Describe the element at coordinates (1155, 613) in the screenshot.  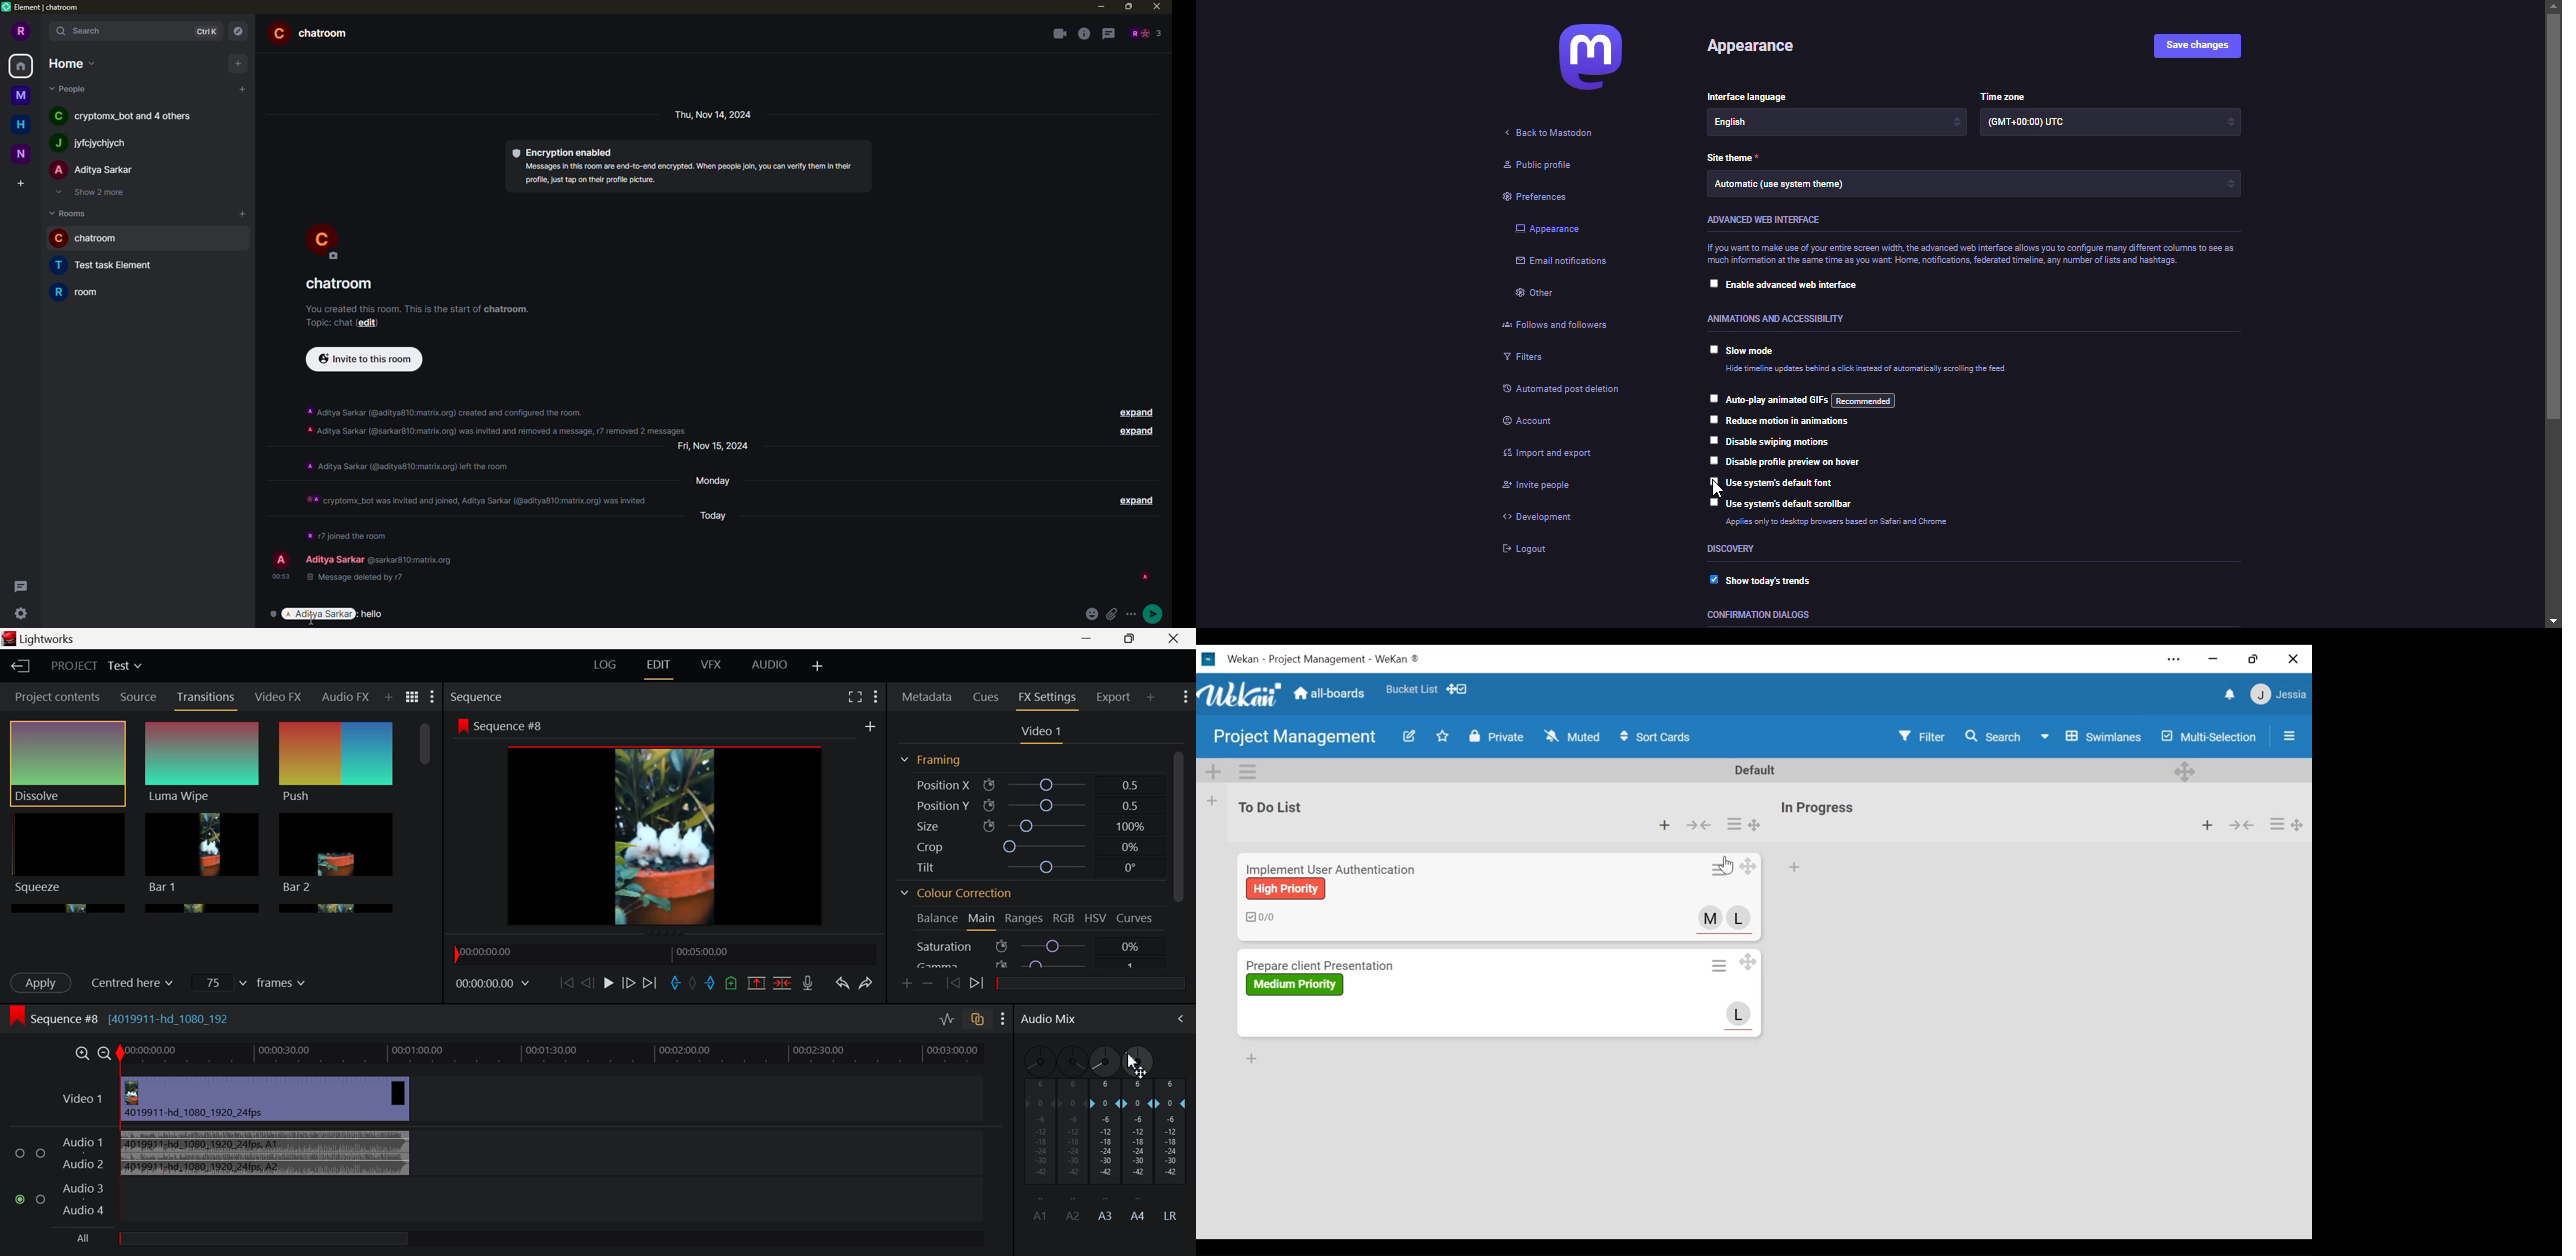
I see `sed` at that location.